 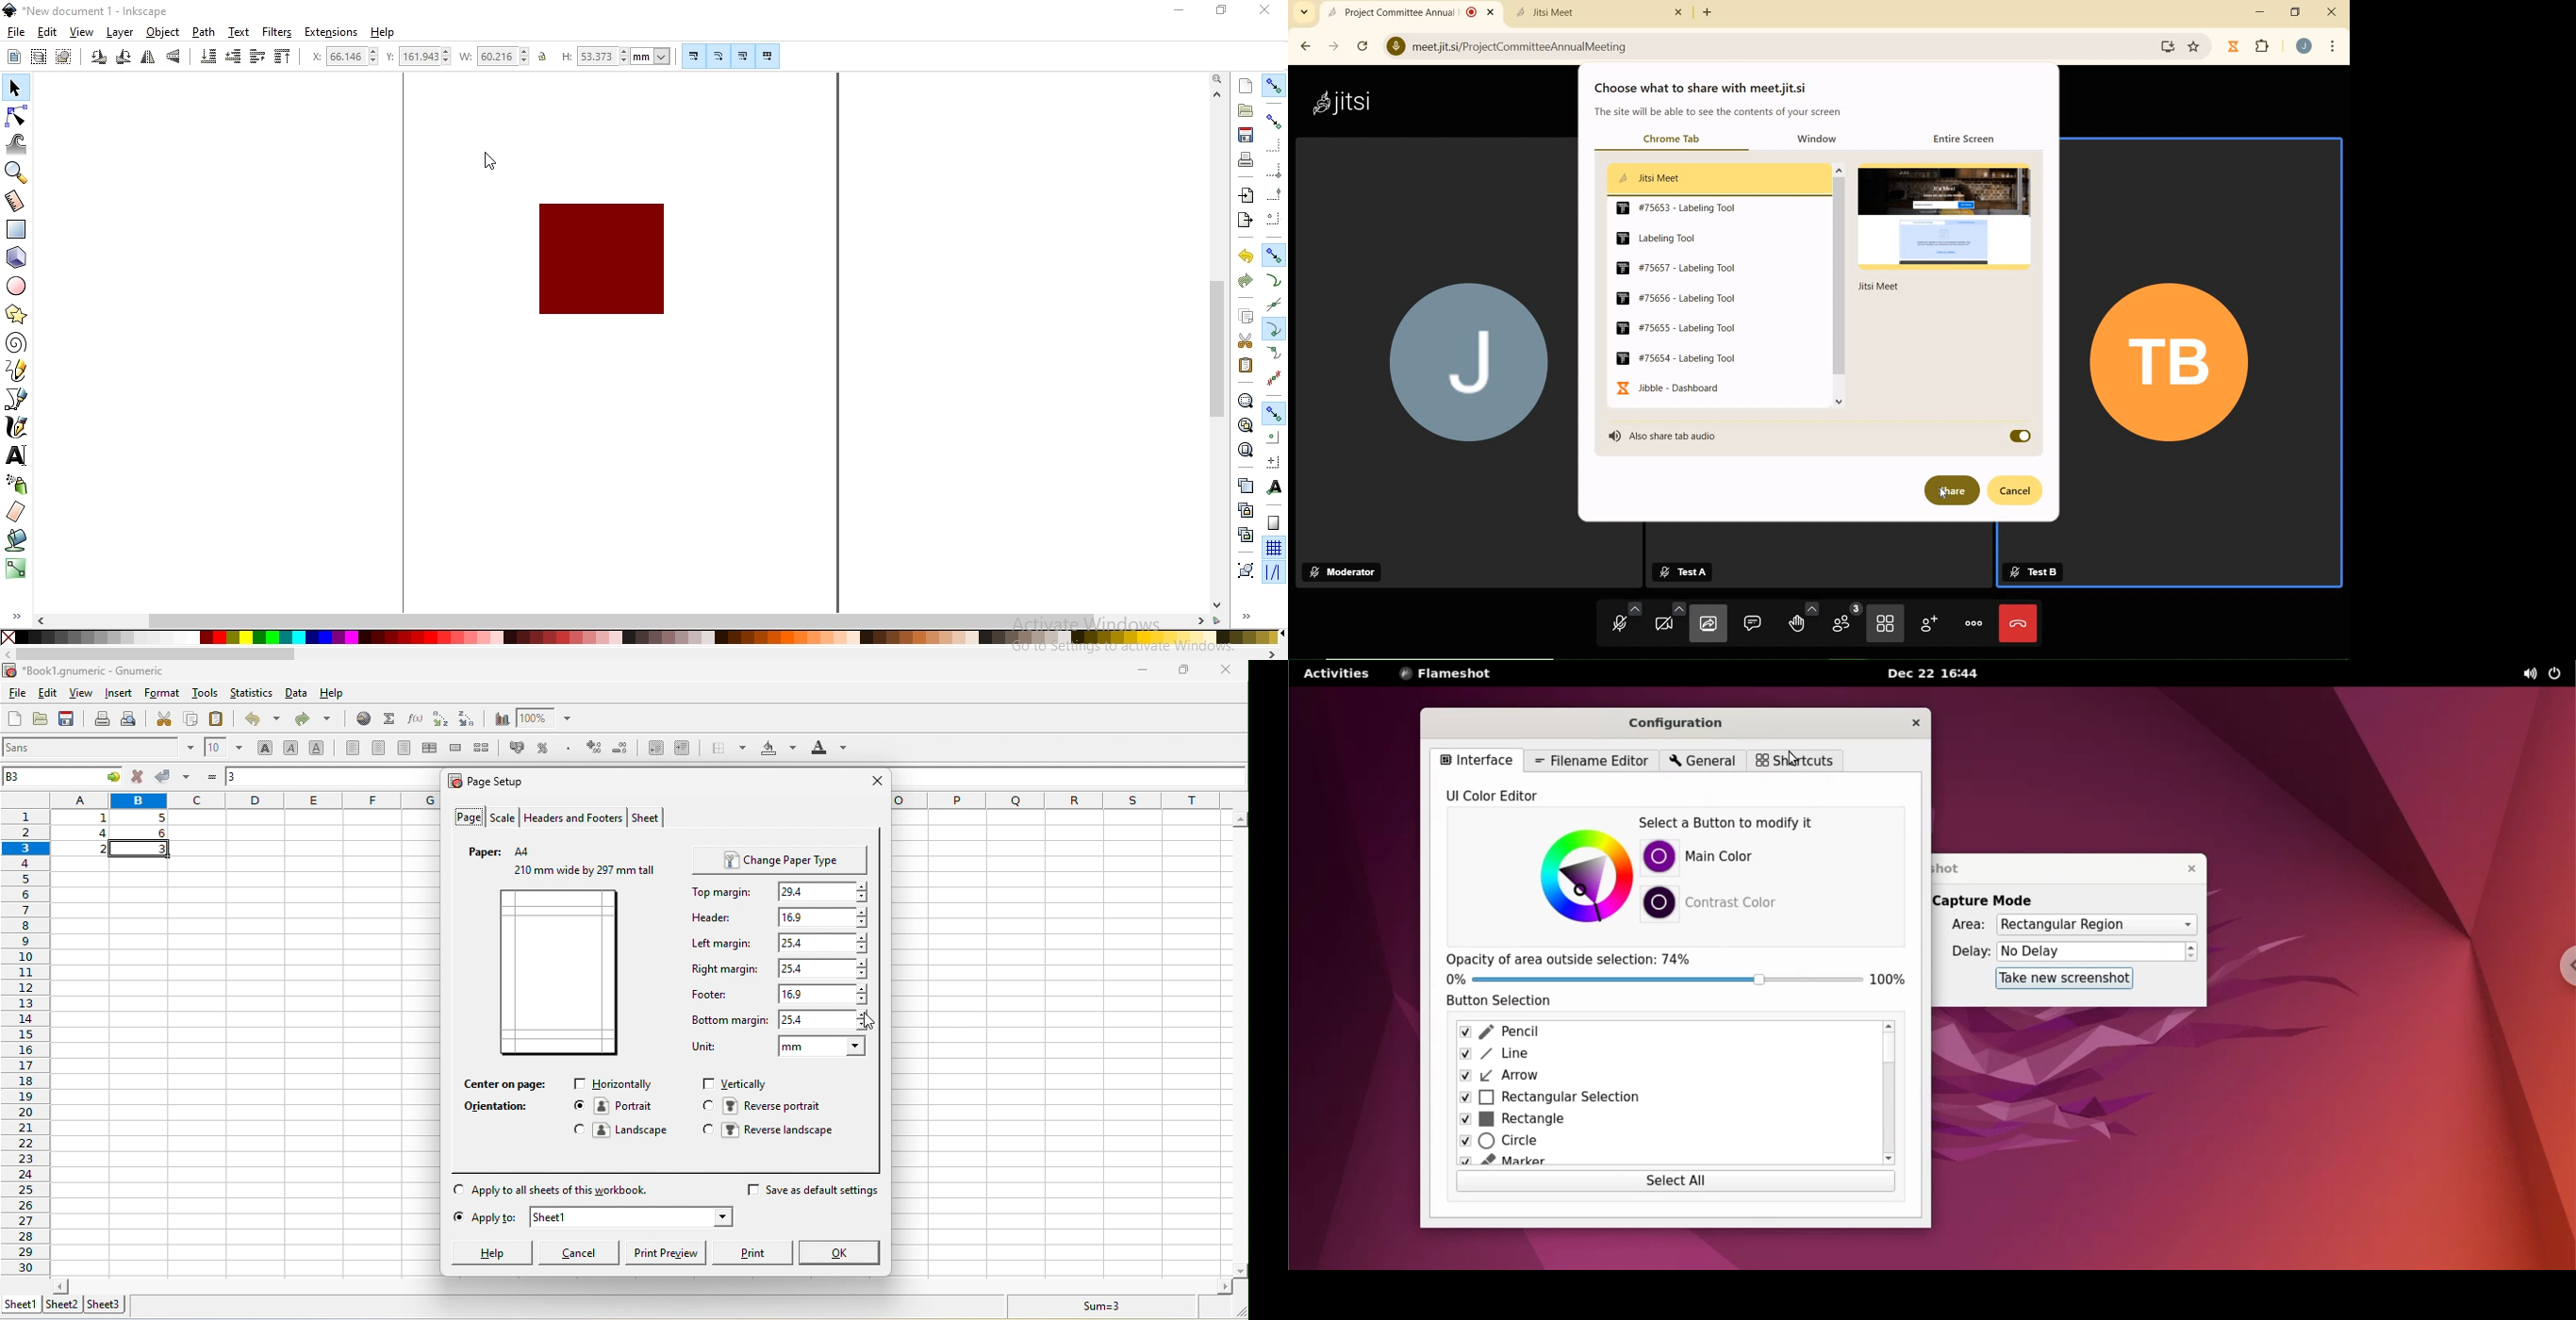 I want to click on edit paths by nodes, so click(x=17, y=115).